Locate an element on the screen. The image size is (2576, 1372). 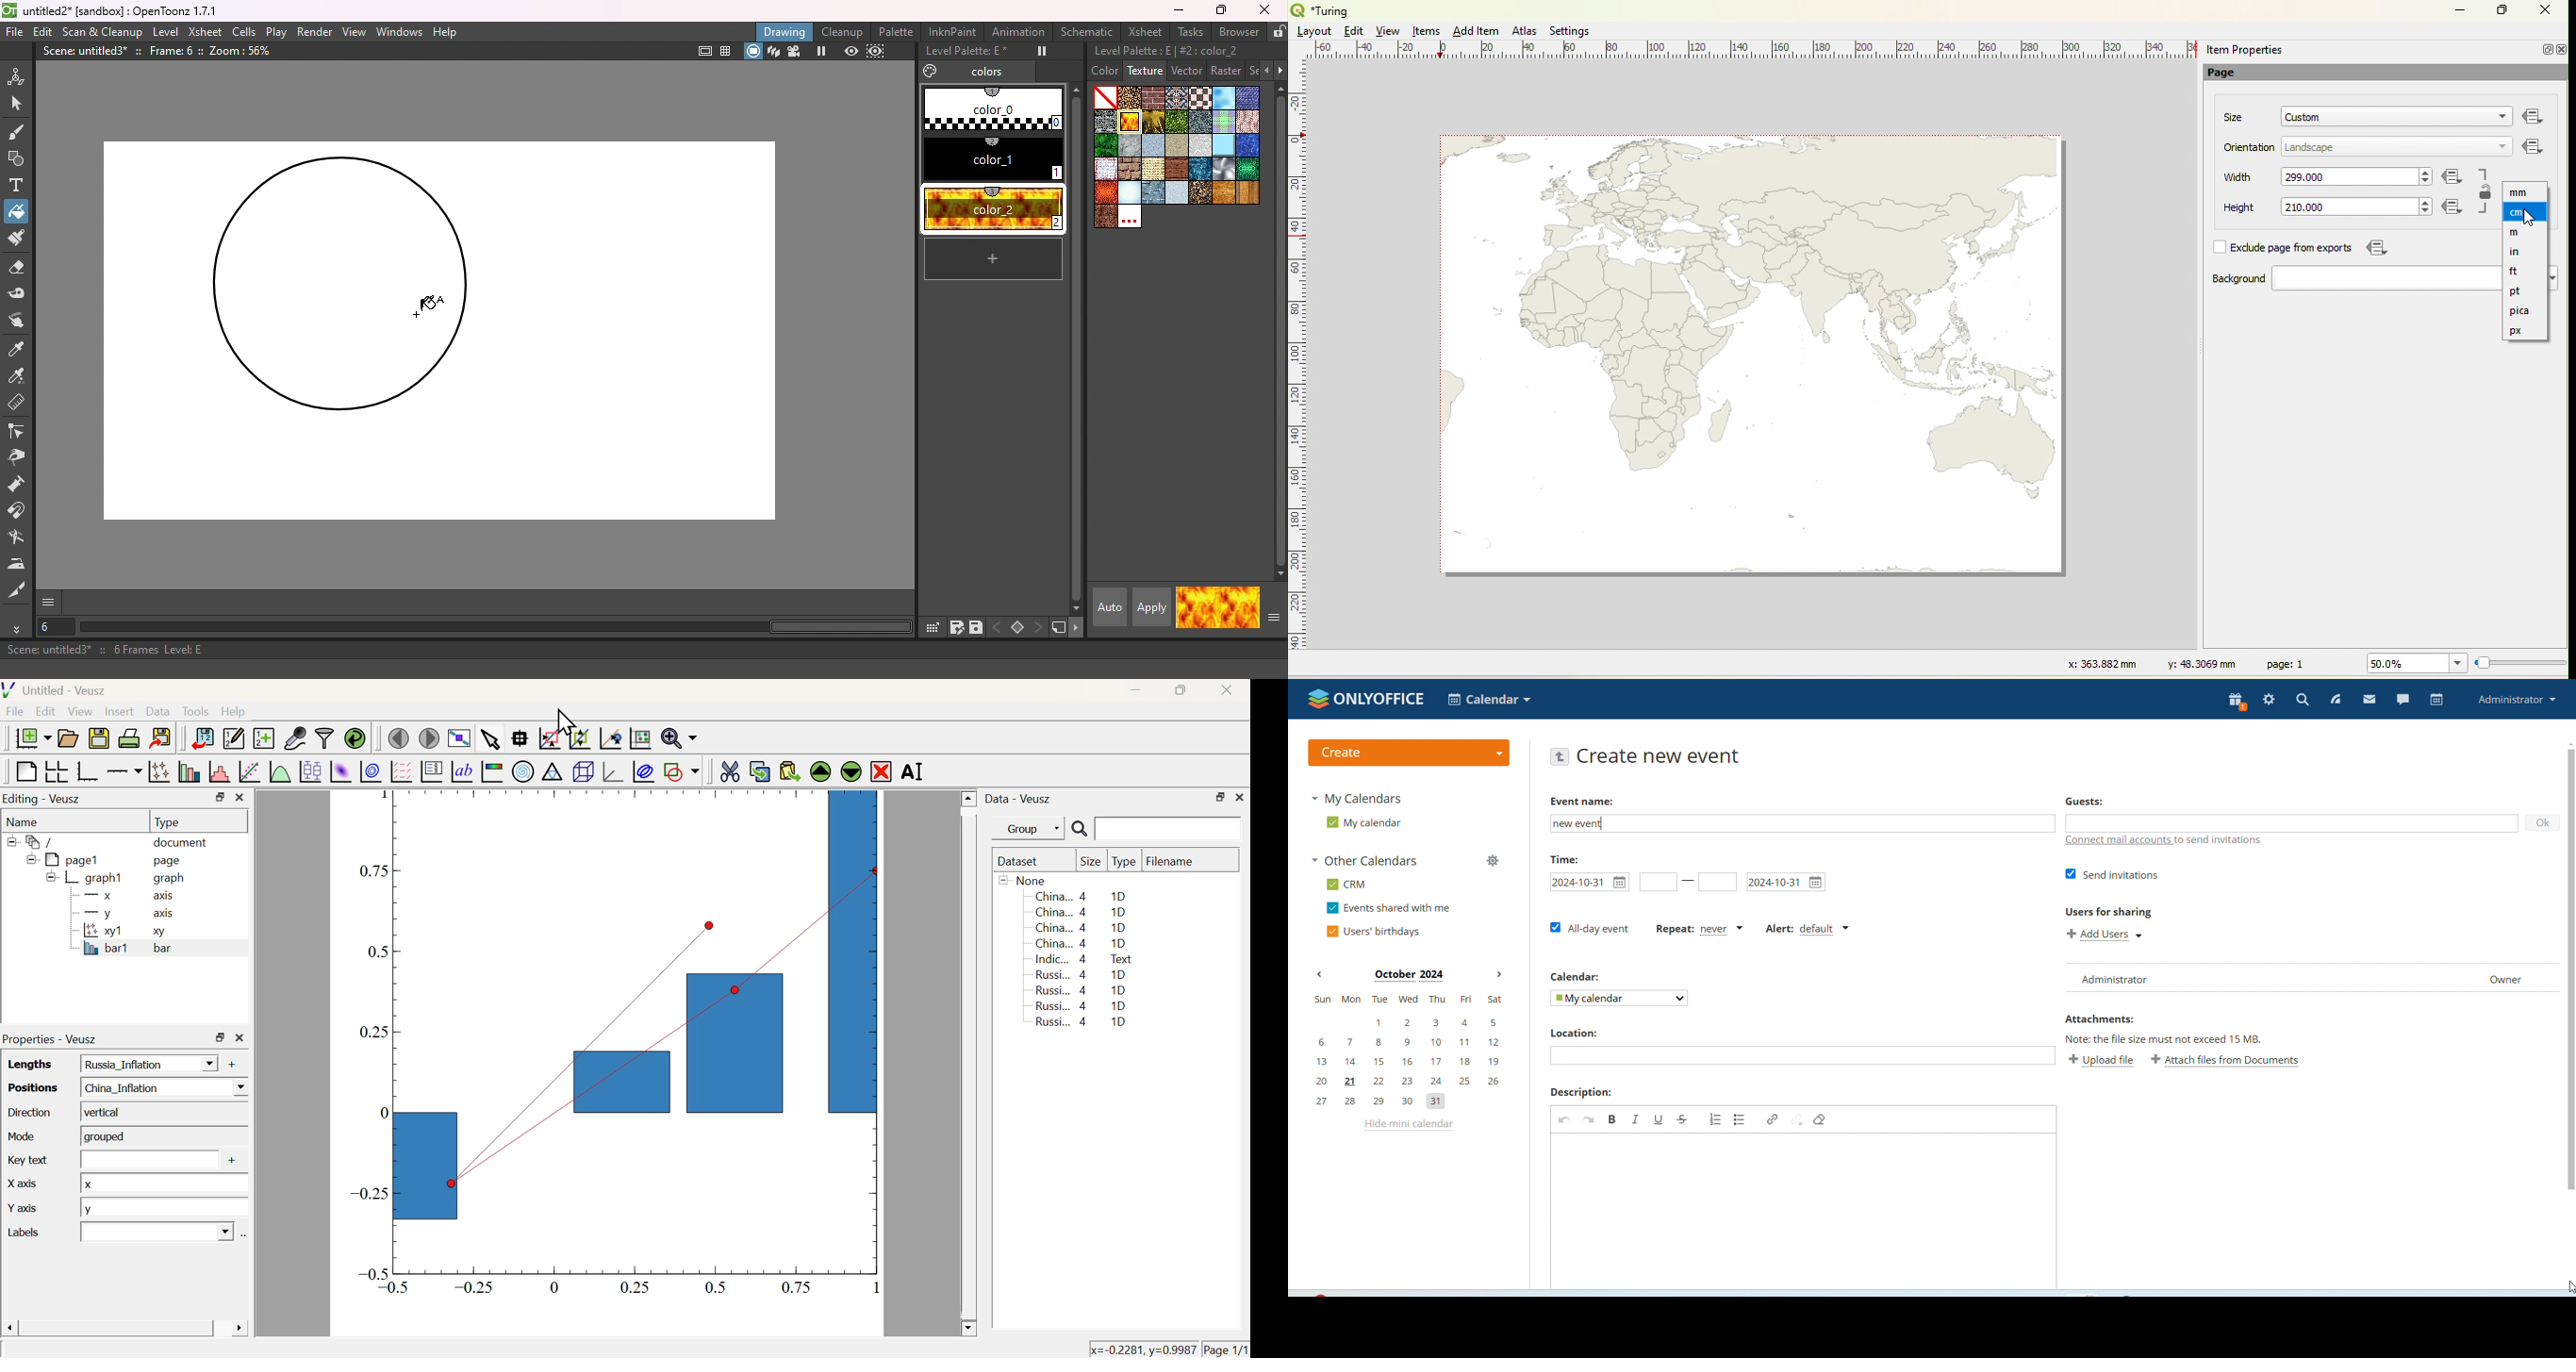
Cursor is located at coordinates (2529, 217).